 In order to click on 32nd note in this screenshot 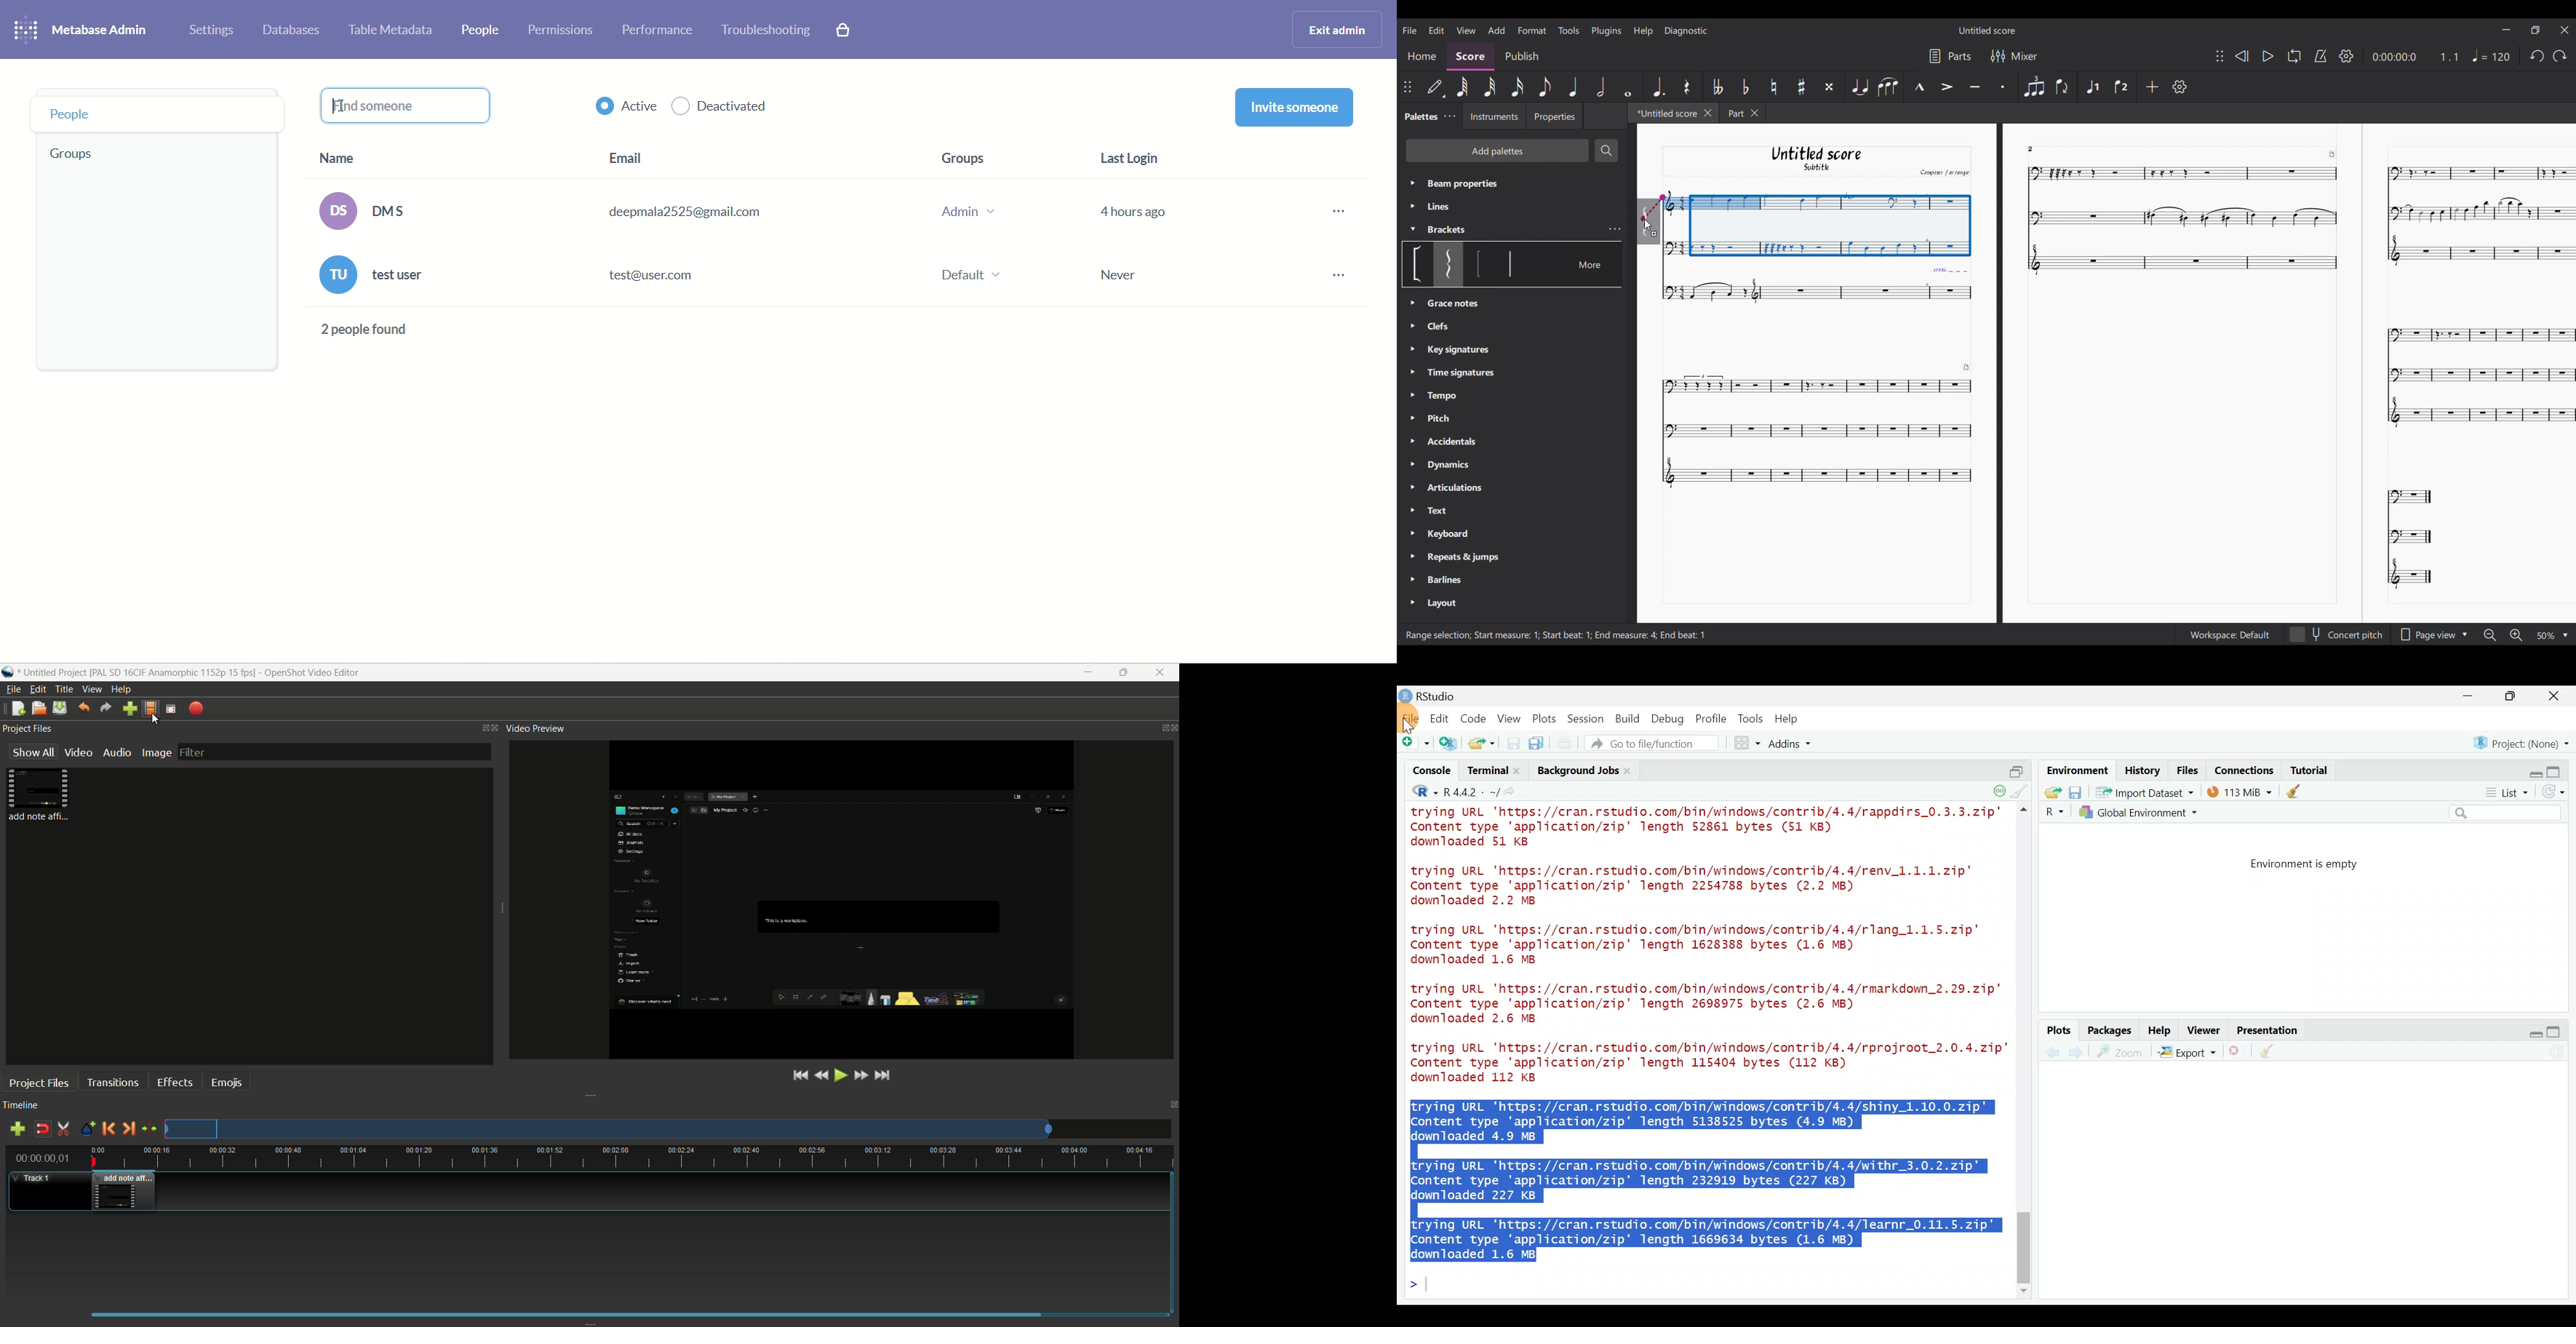, I will do `click(1491, 87)`.